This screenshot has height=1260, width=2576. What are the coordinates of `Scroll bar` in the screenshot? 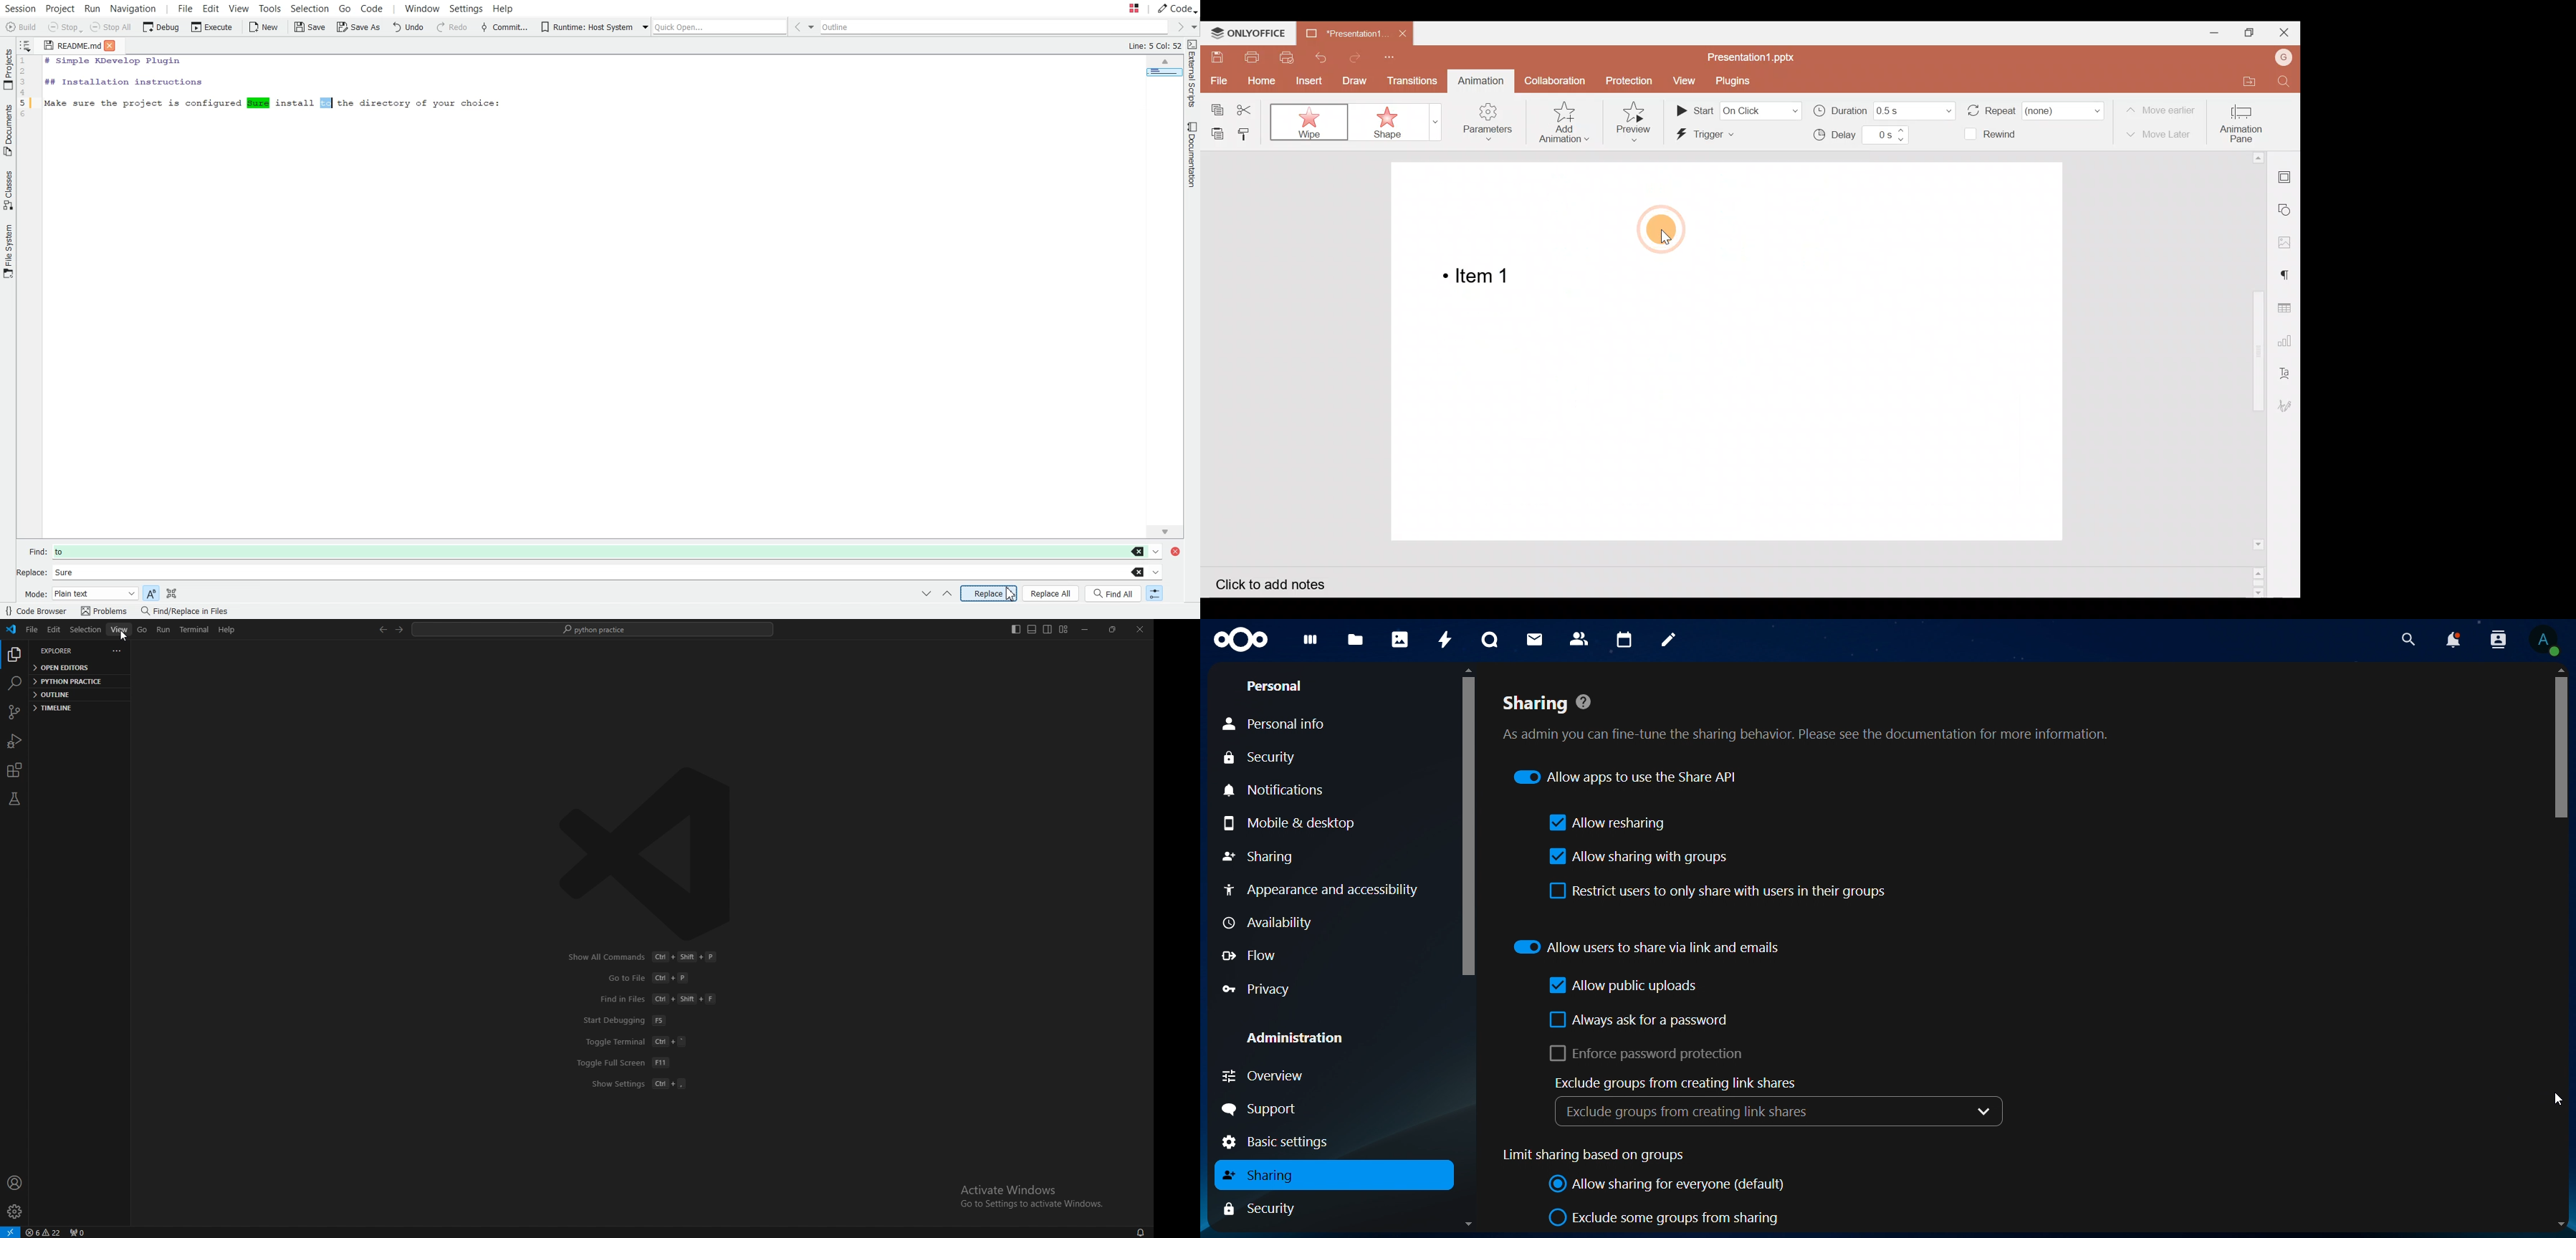 It's located at (2260, 375).